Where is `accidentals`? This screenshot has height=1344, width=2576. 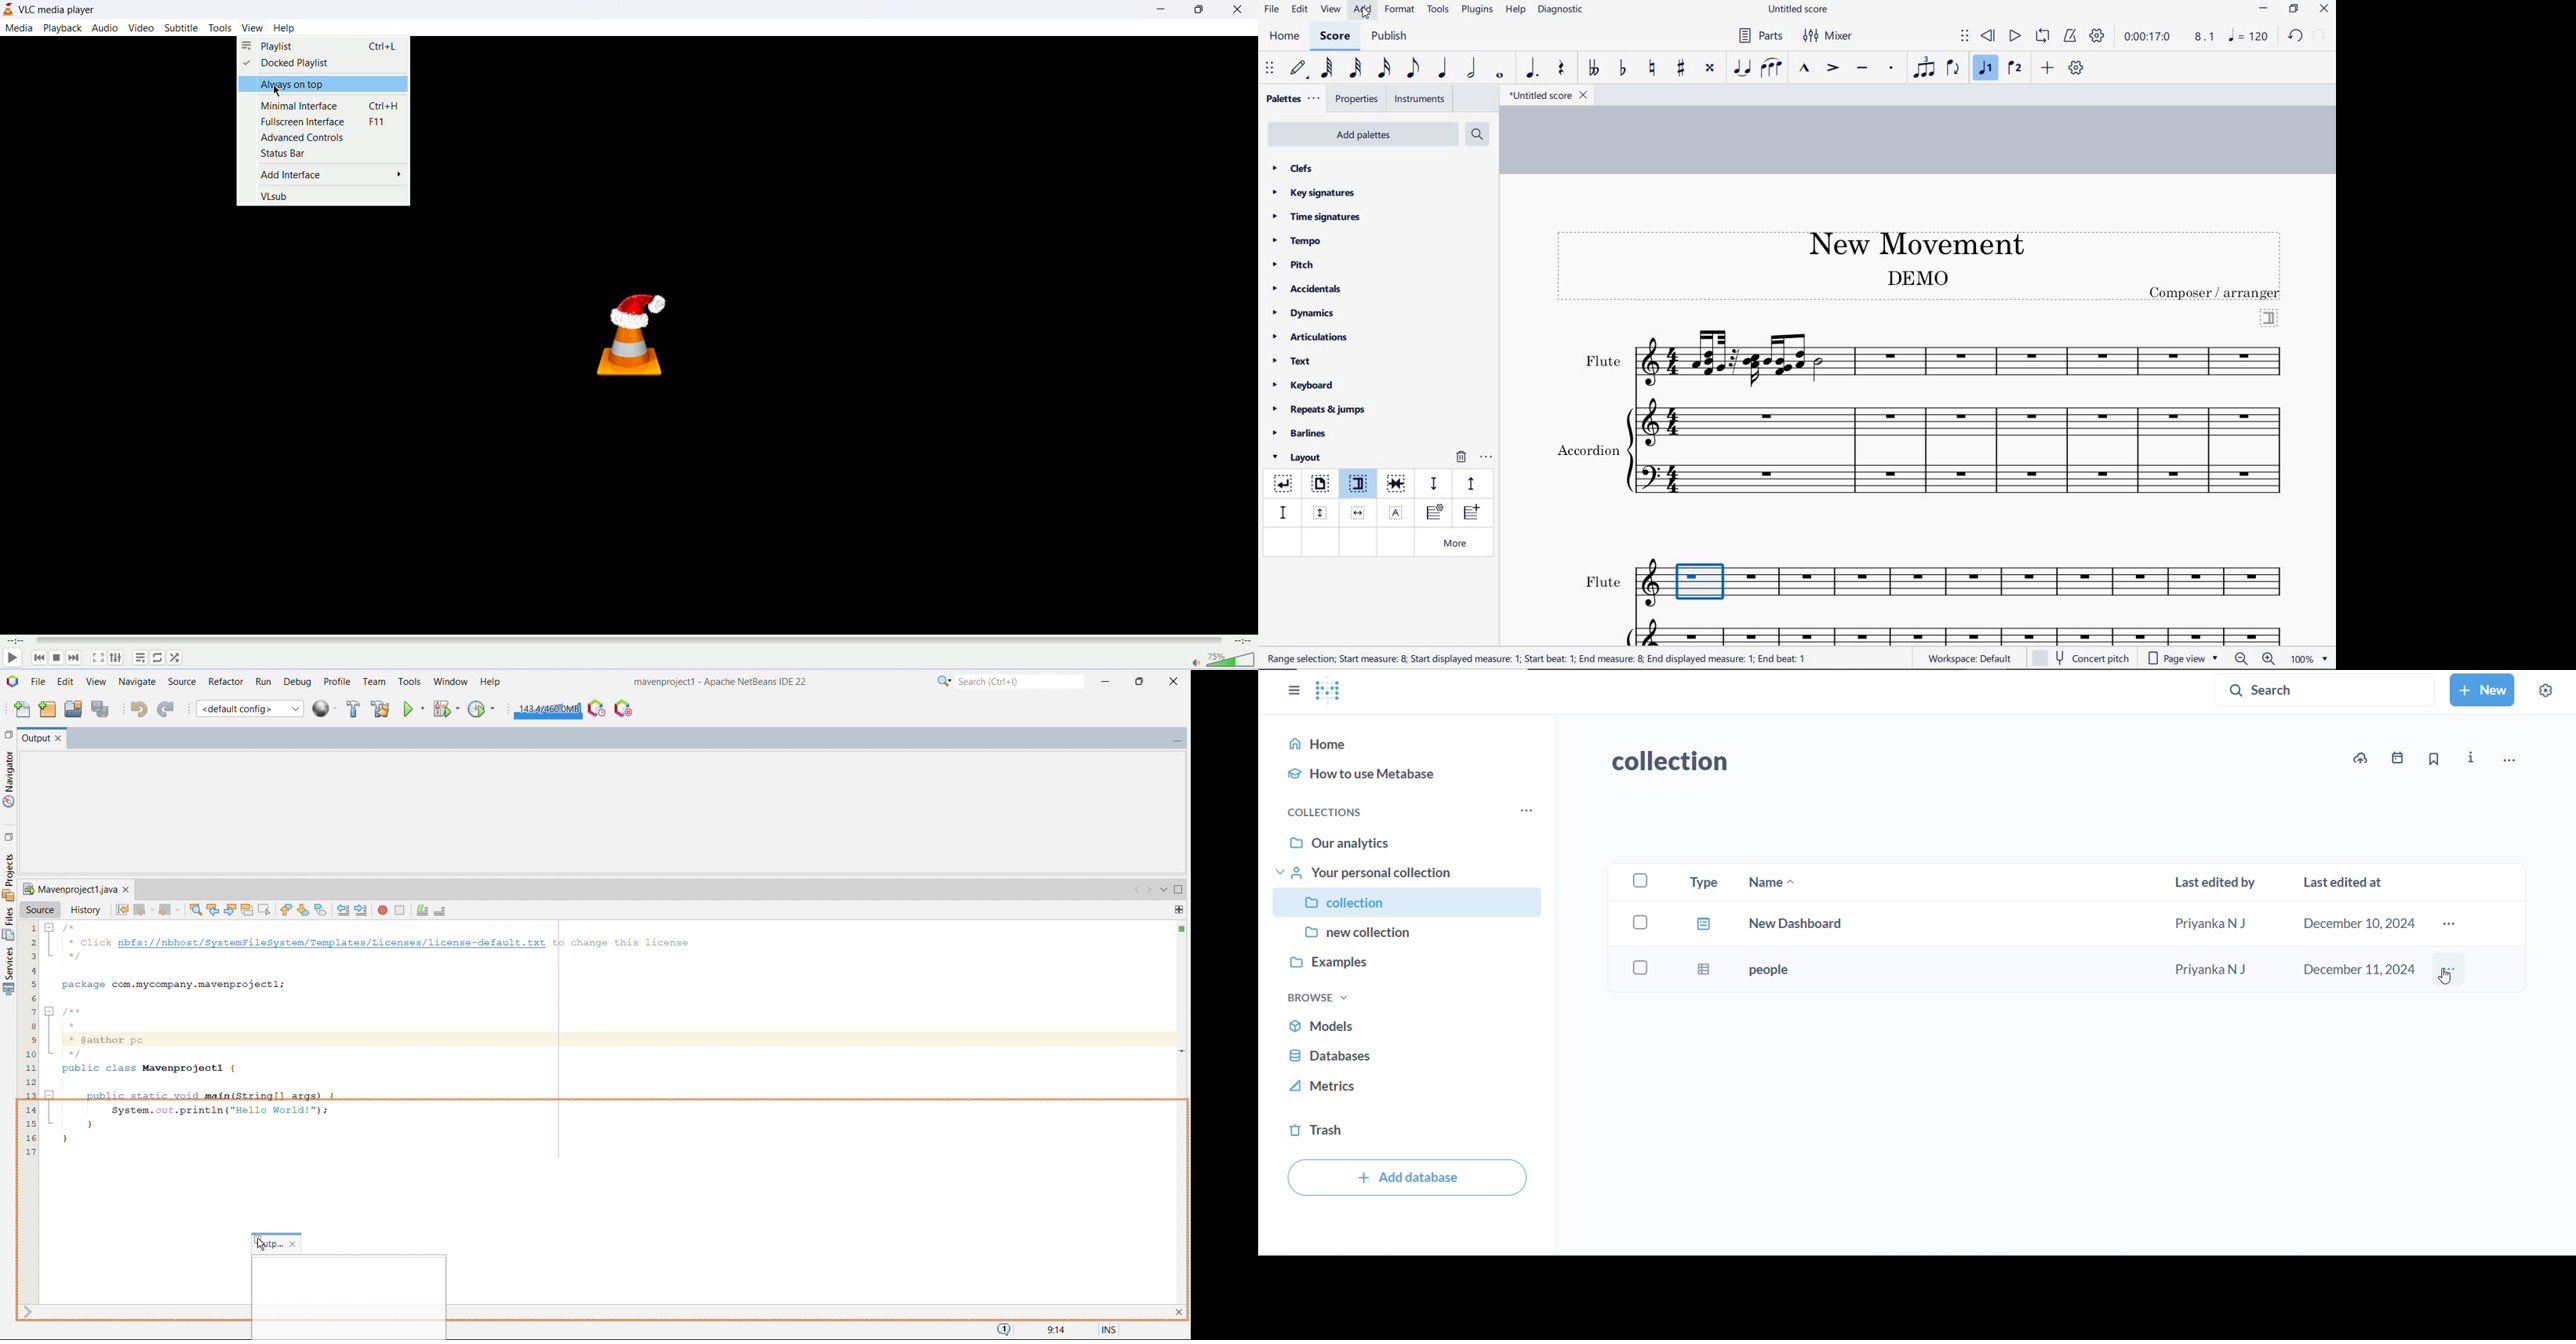
accidentals is located at coordinates (1309, 288).